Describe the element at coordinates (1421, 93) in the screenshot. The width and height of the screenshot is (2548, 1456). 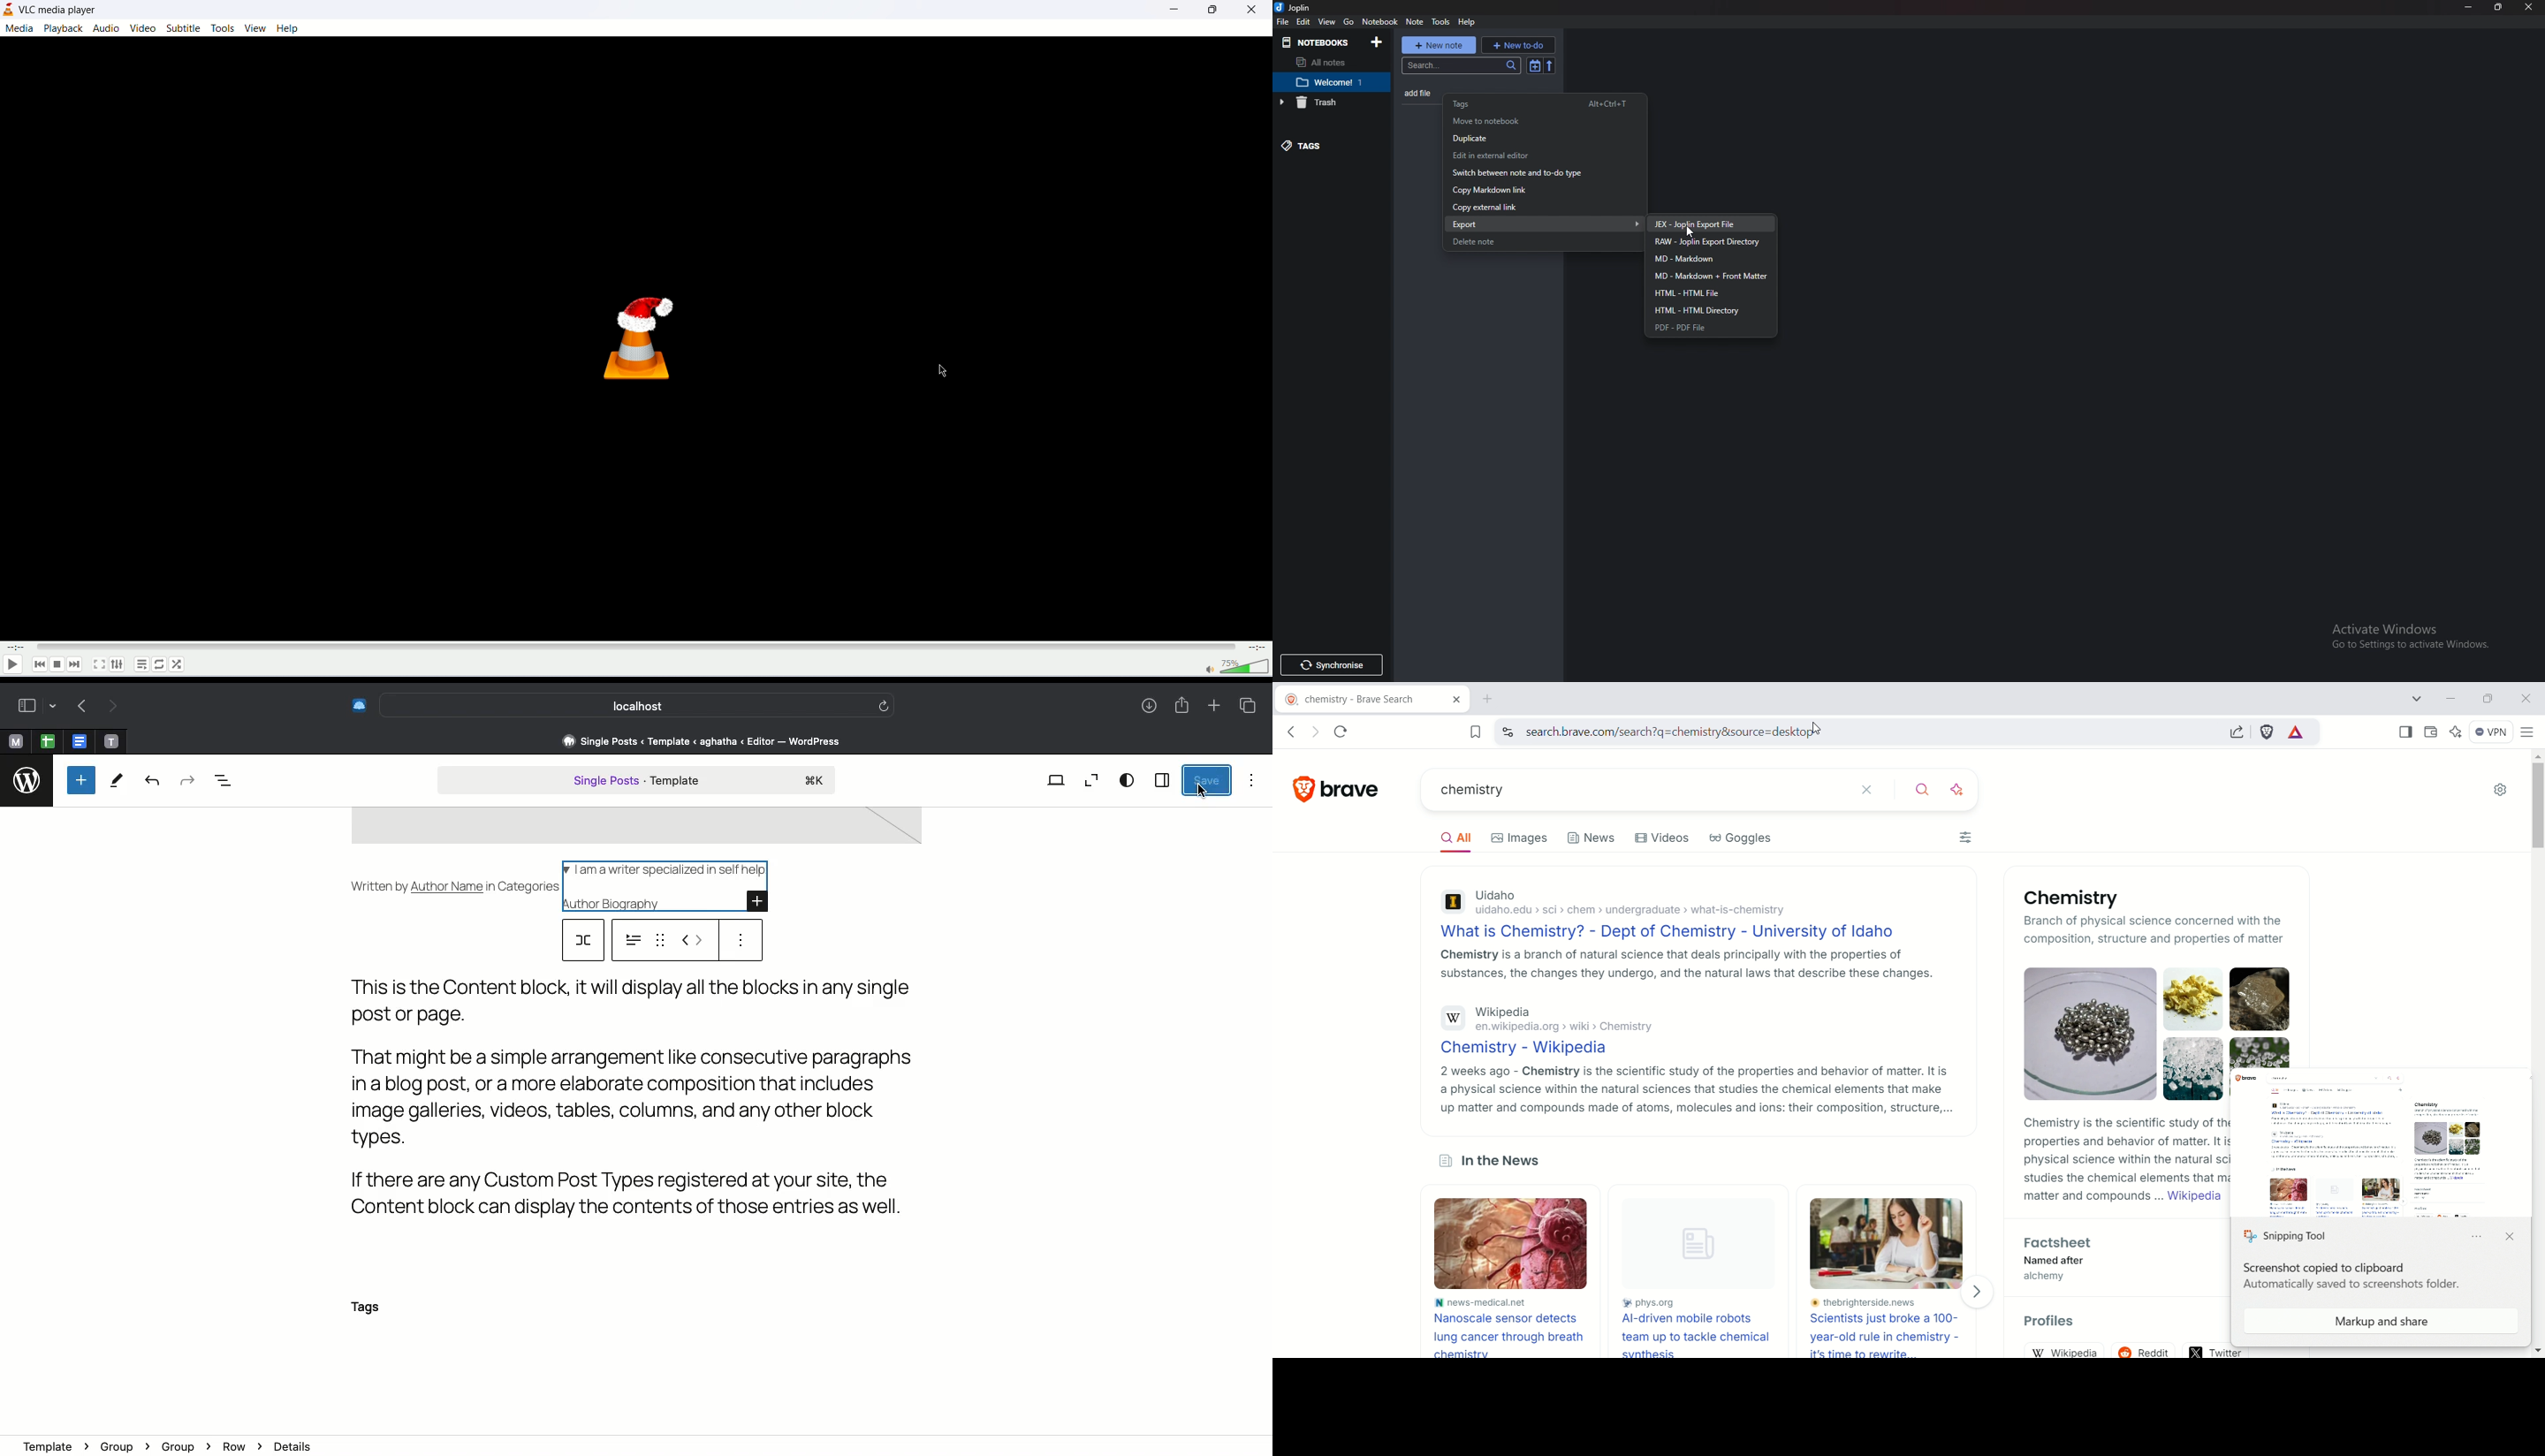
I see `Note` at that location.